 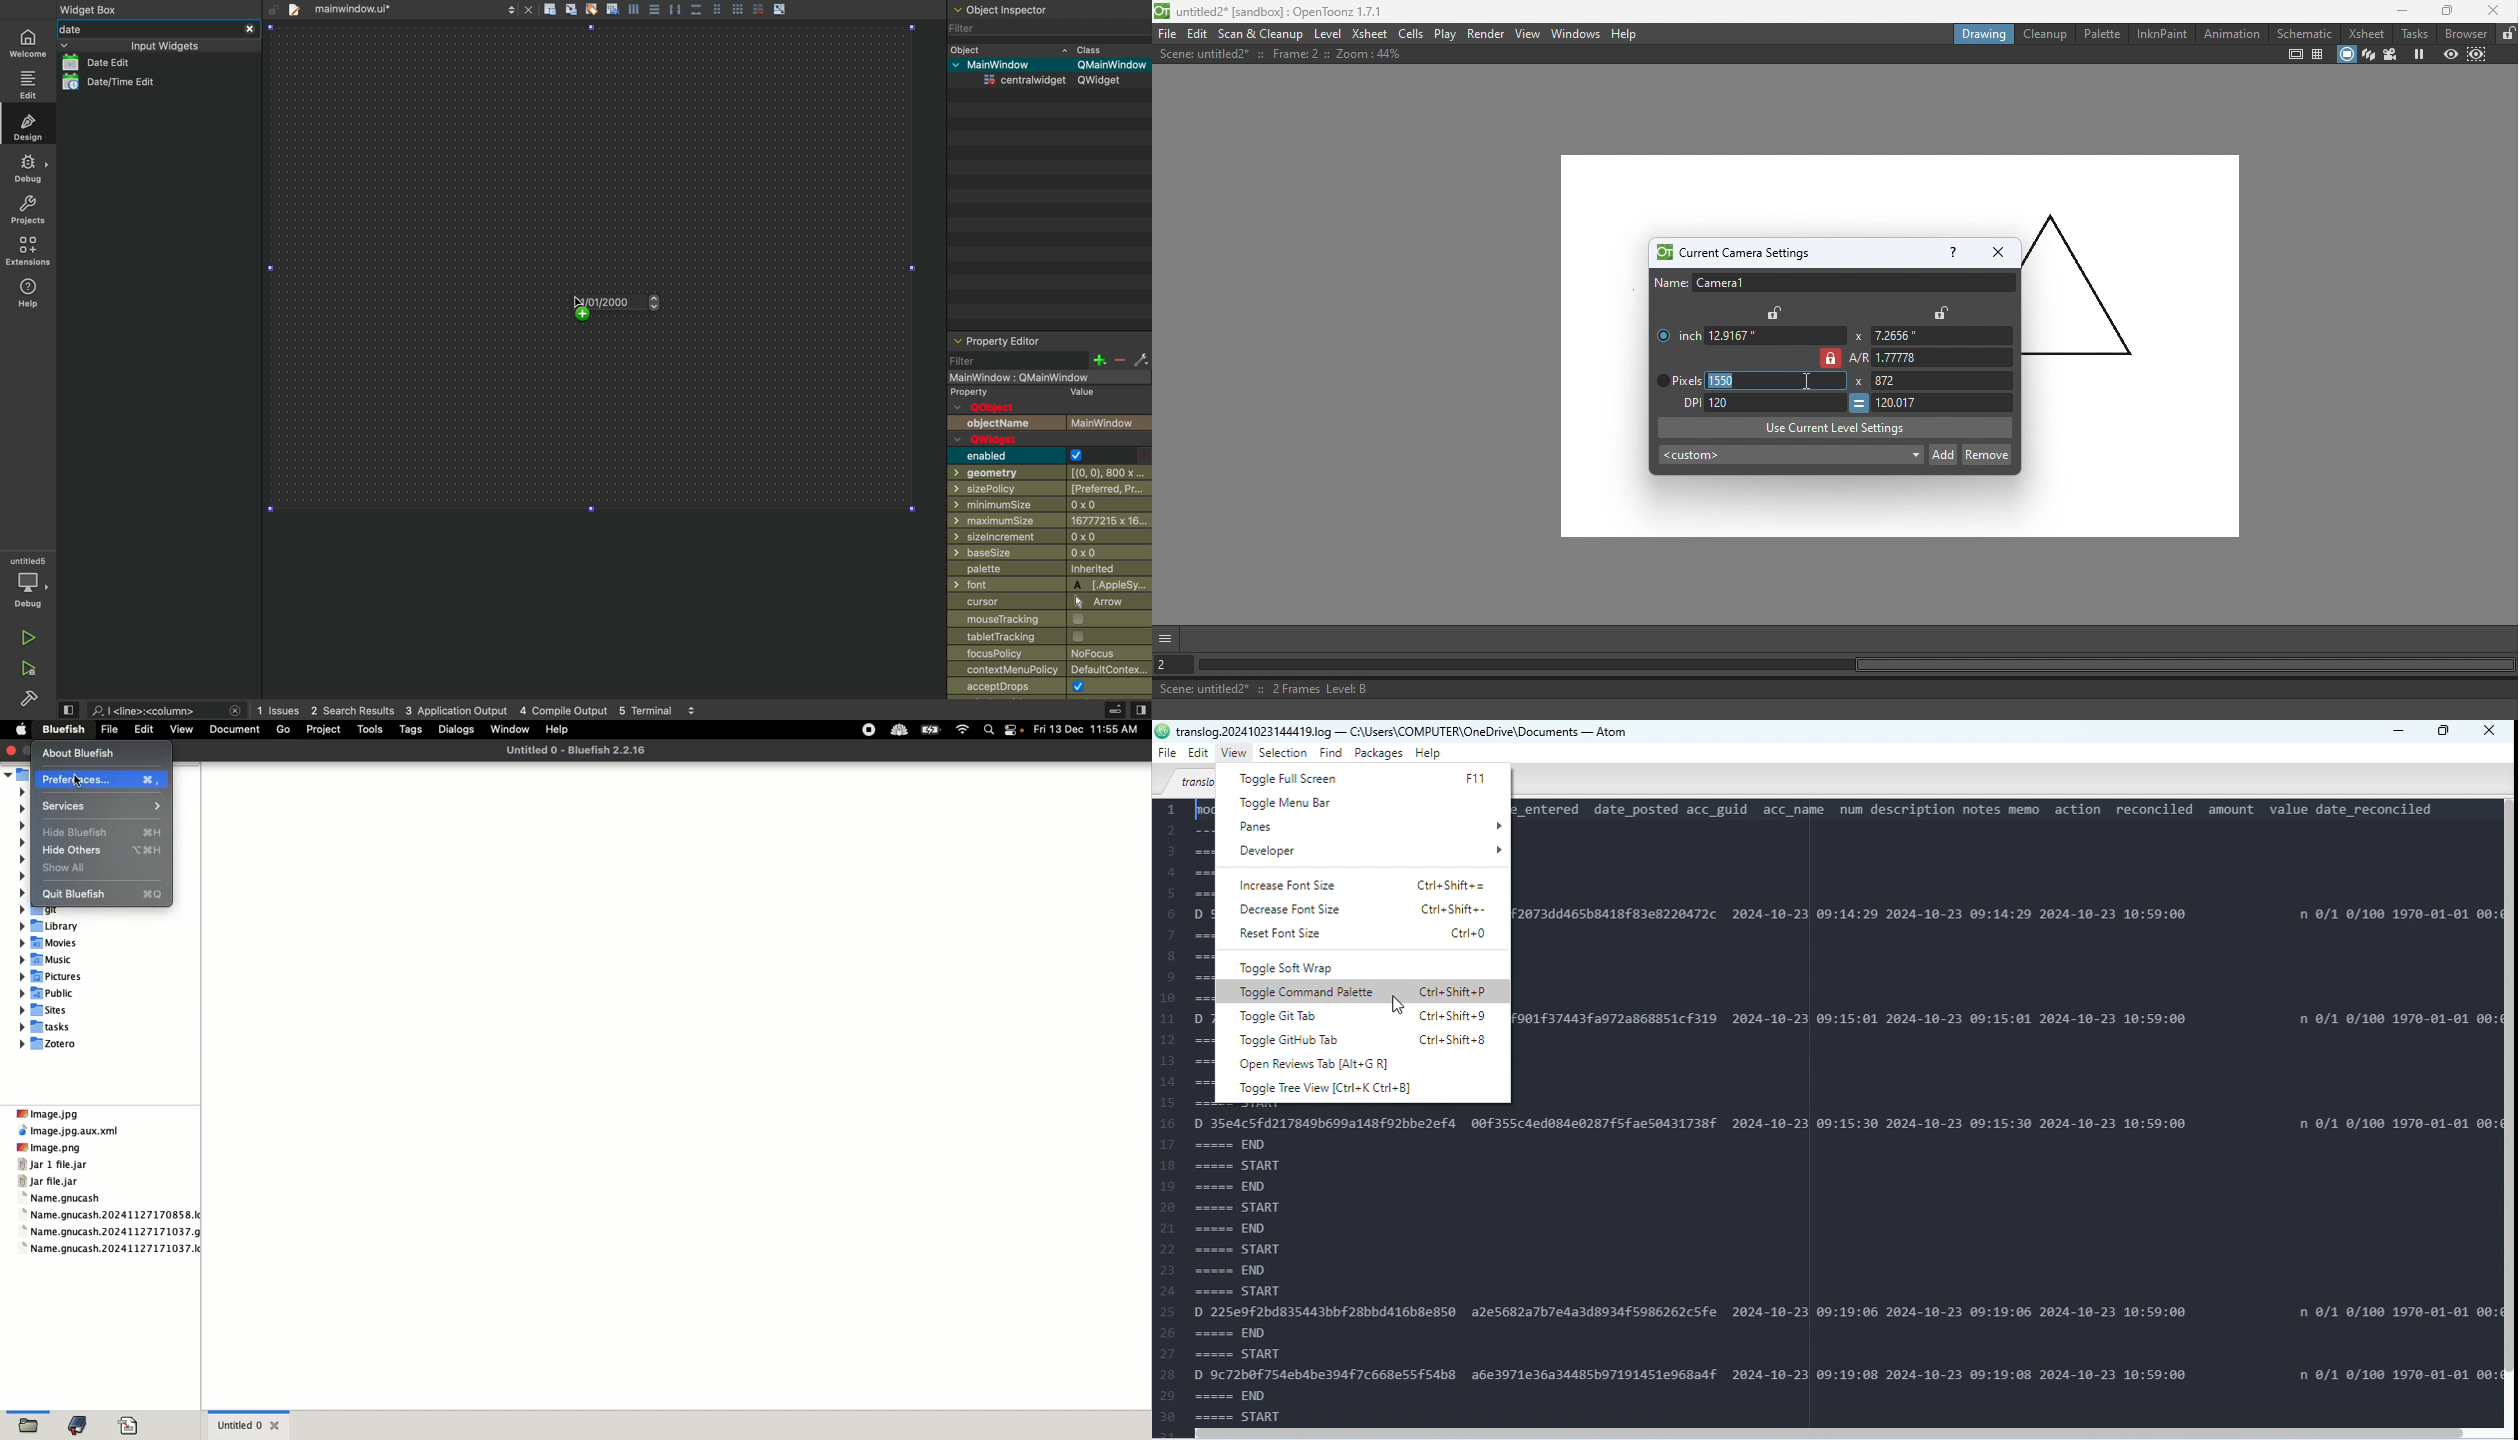 I want to click on Field guide, so click(x=2317, y=55).